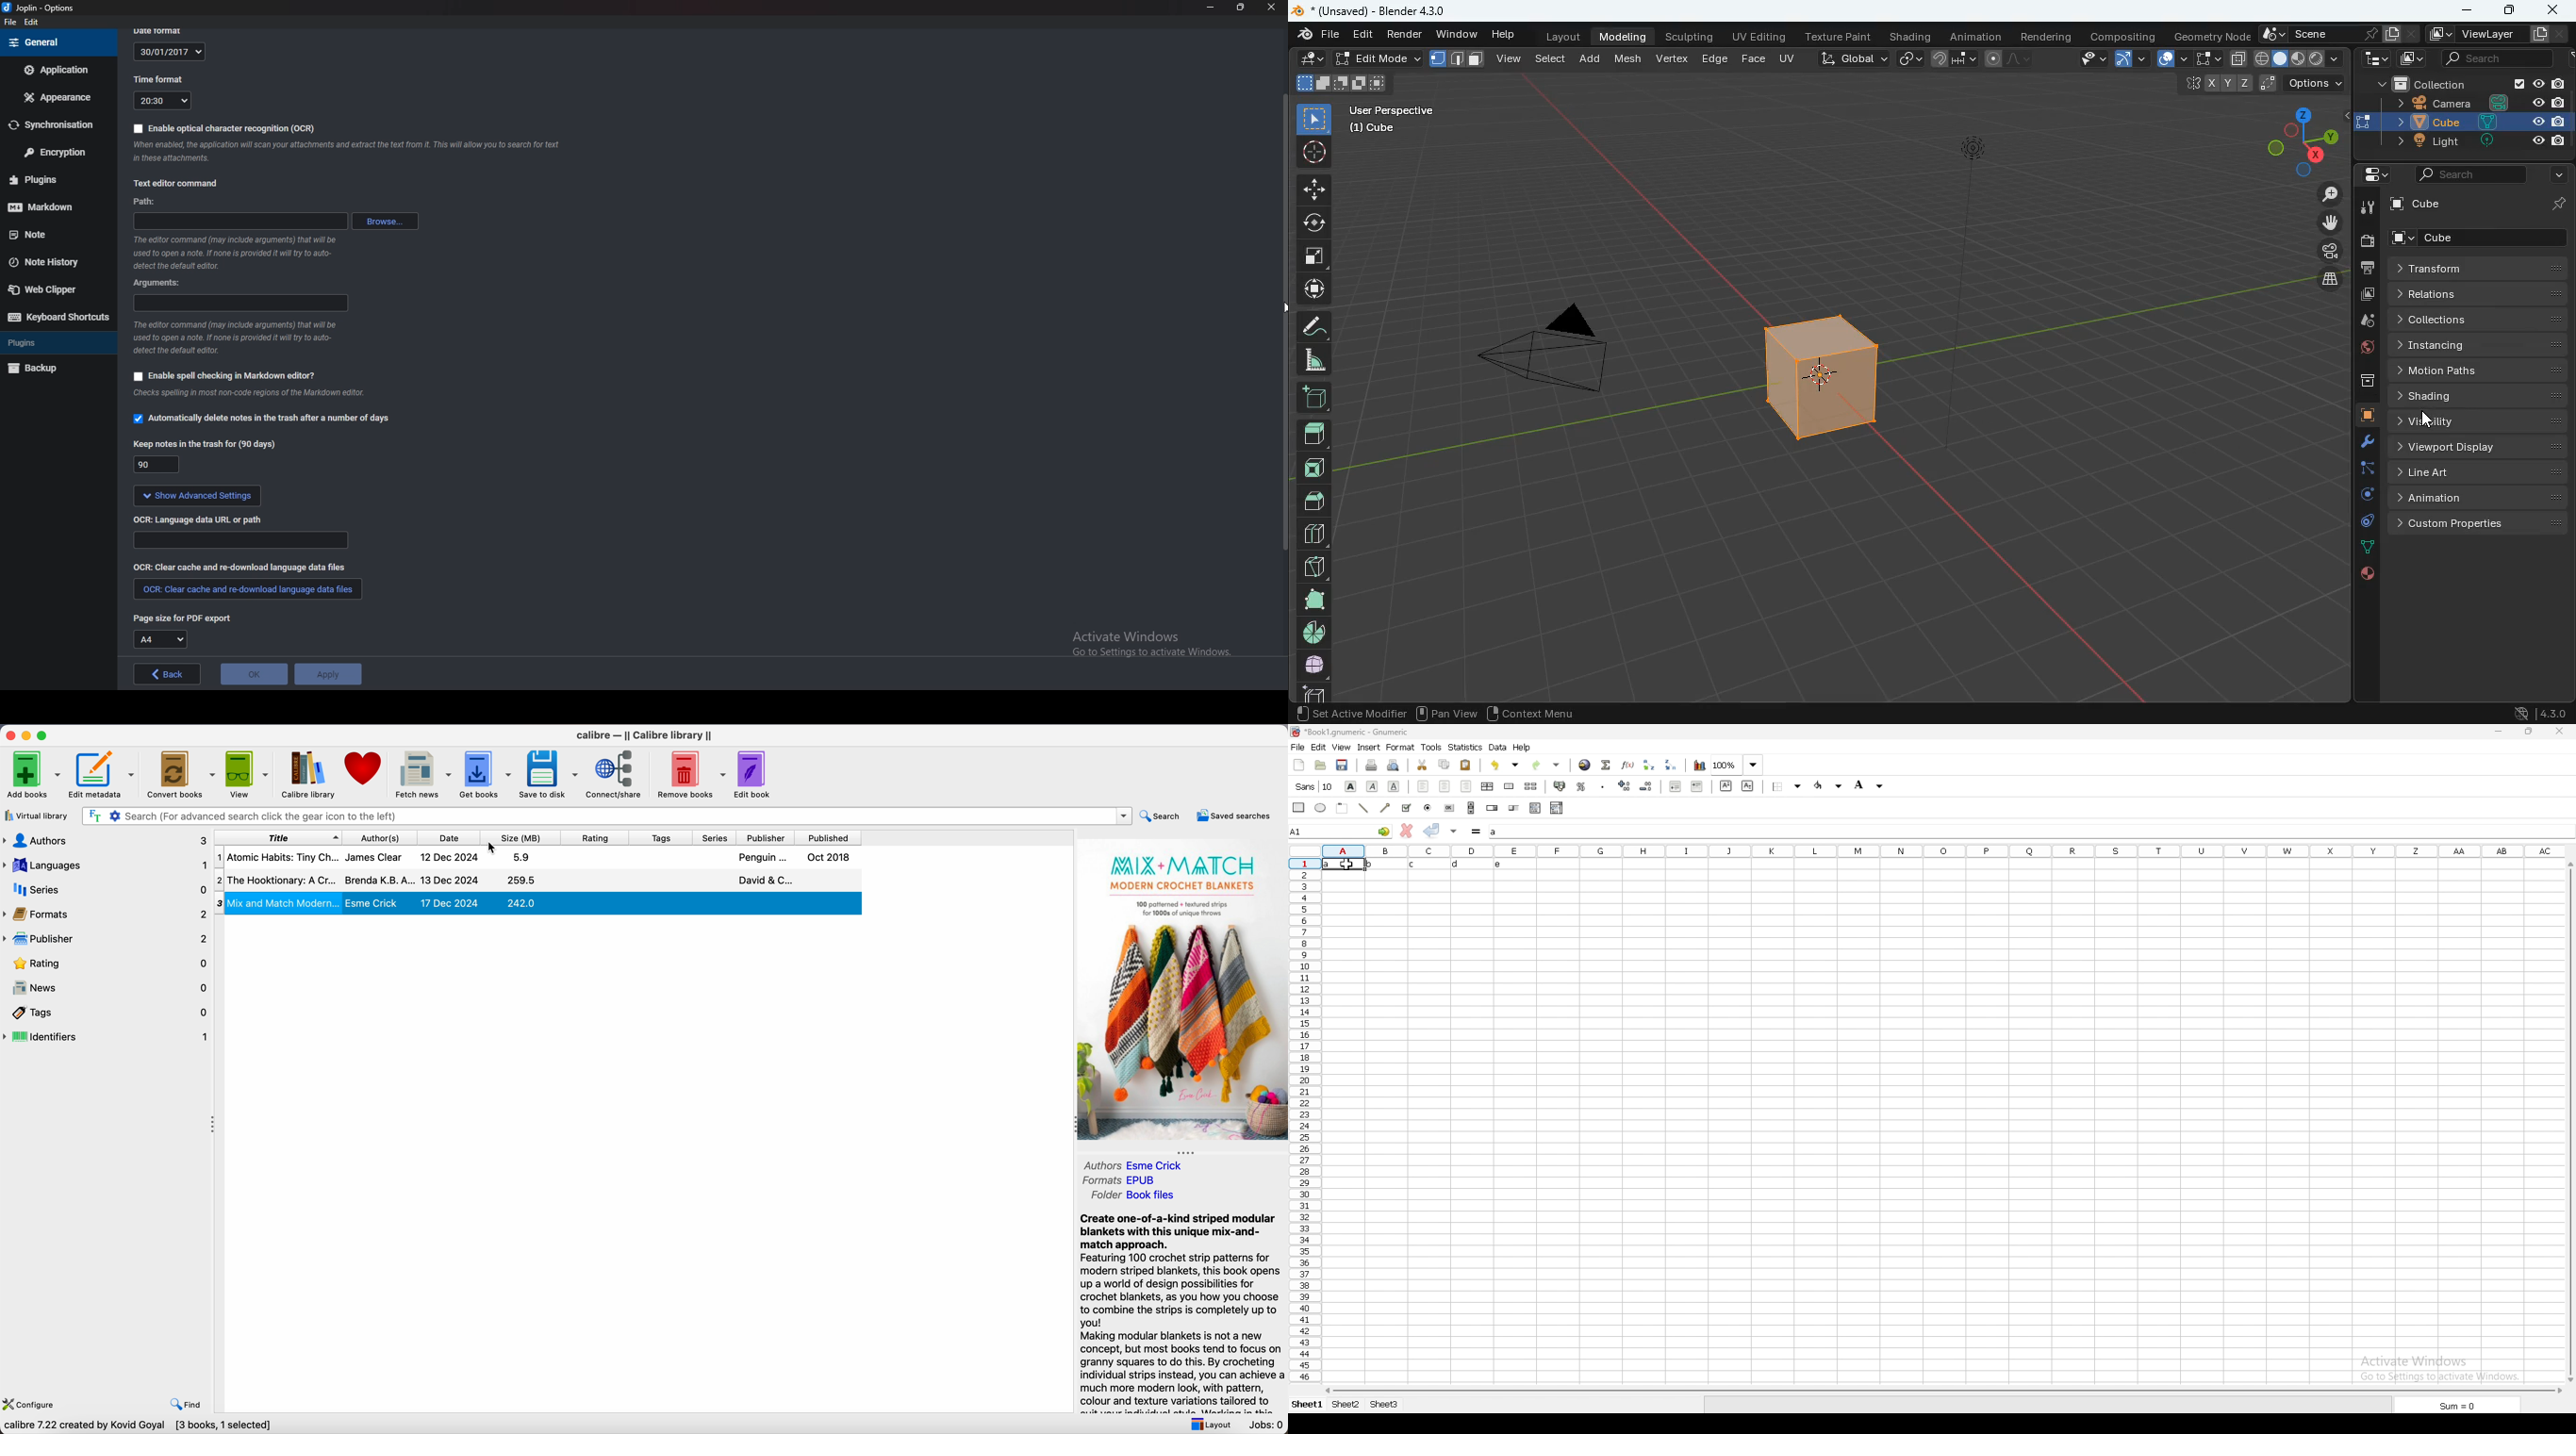 This screenshot has height=1456, width=2576. Describe the element at coordinates (1315, 786) in the screenshot. I see `font` at that location.